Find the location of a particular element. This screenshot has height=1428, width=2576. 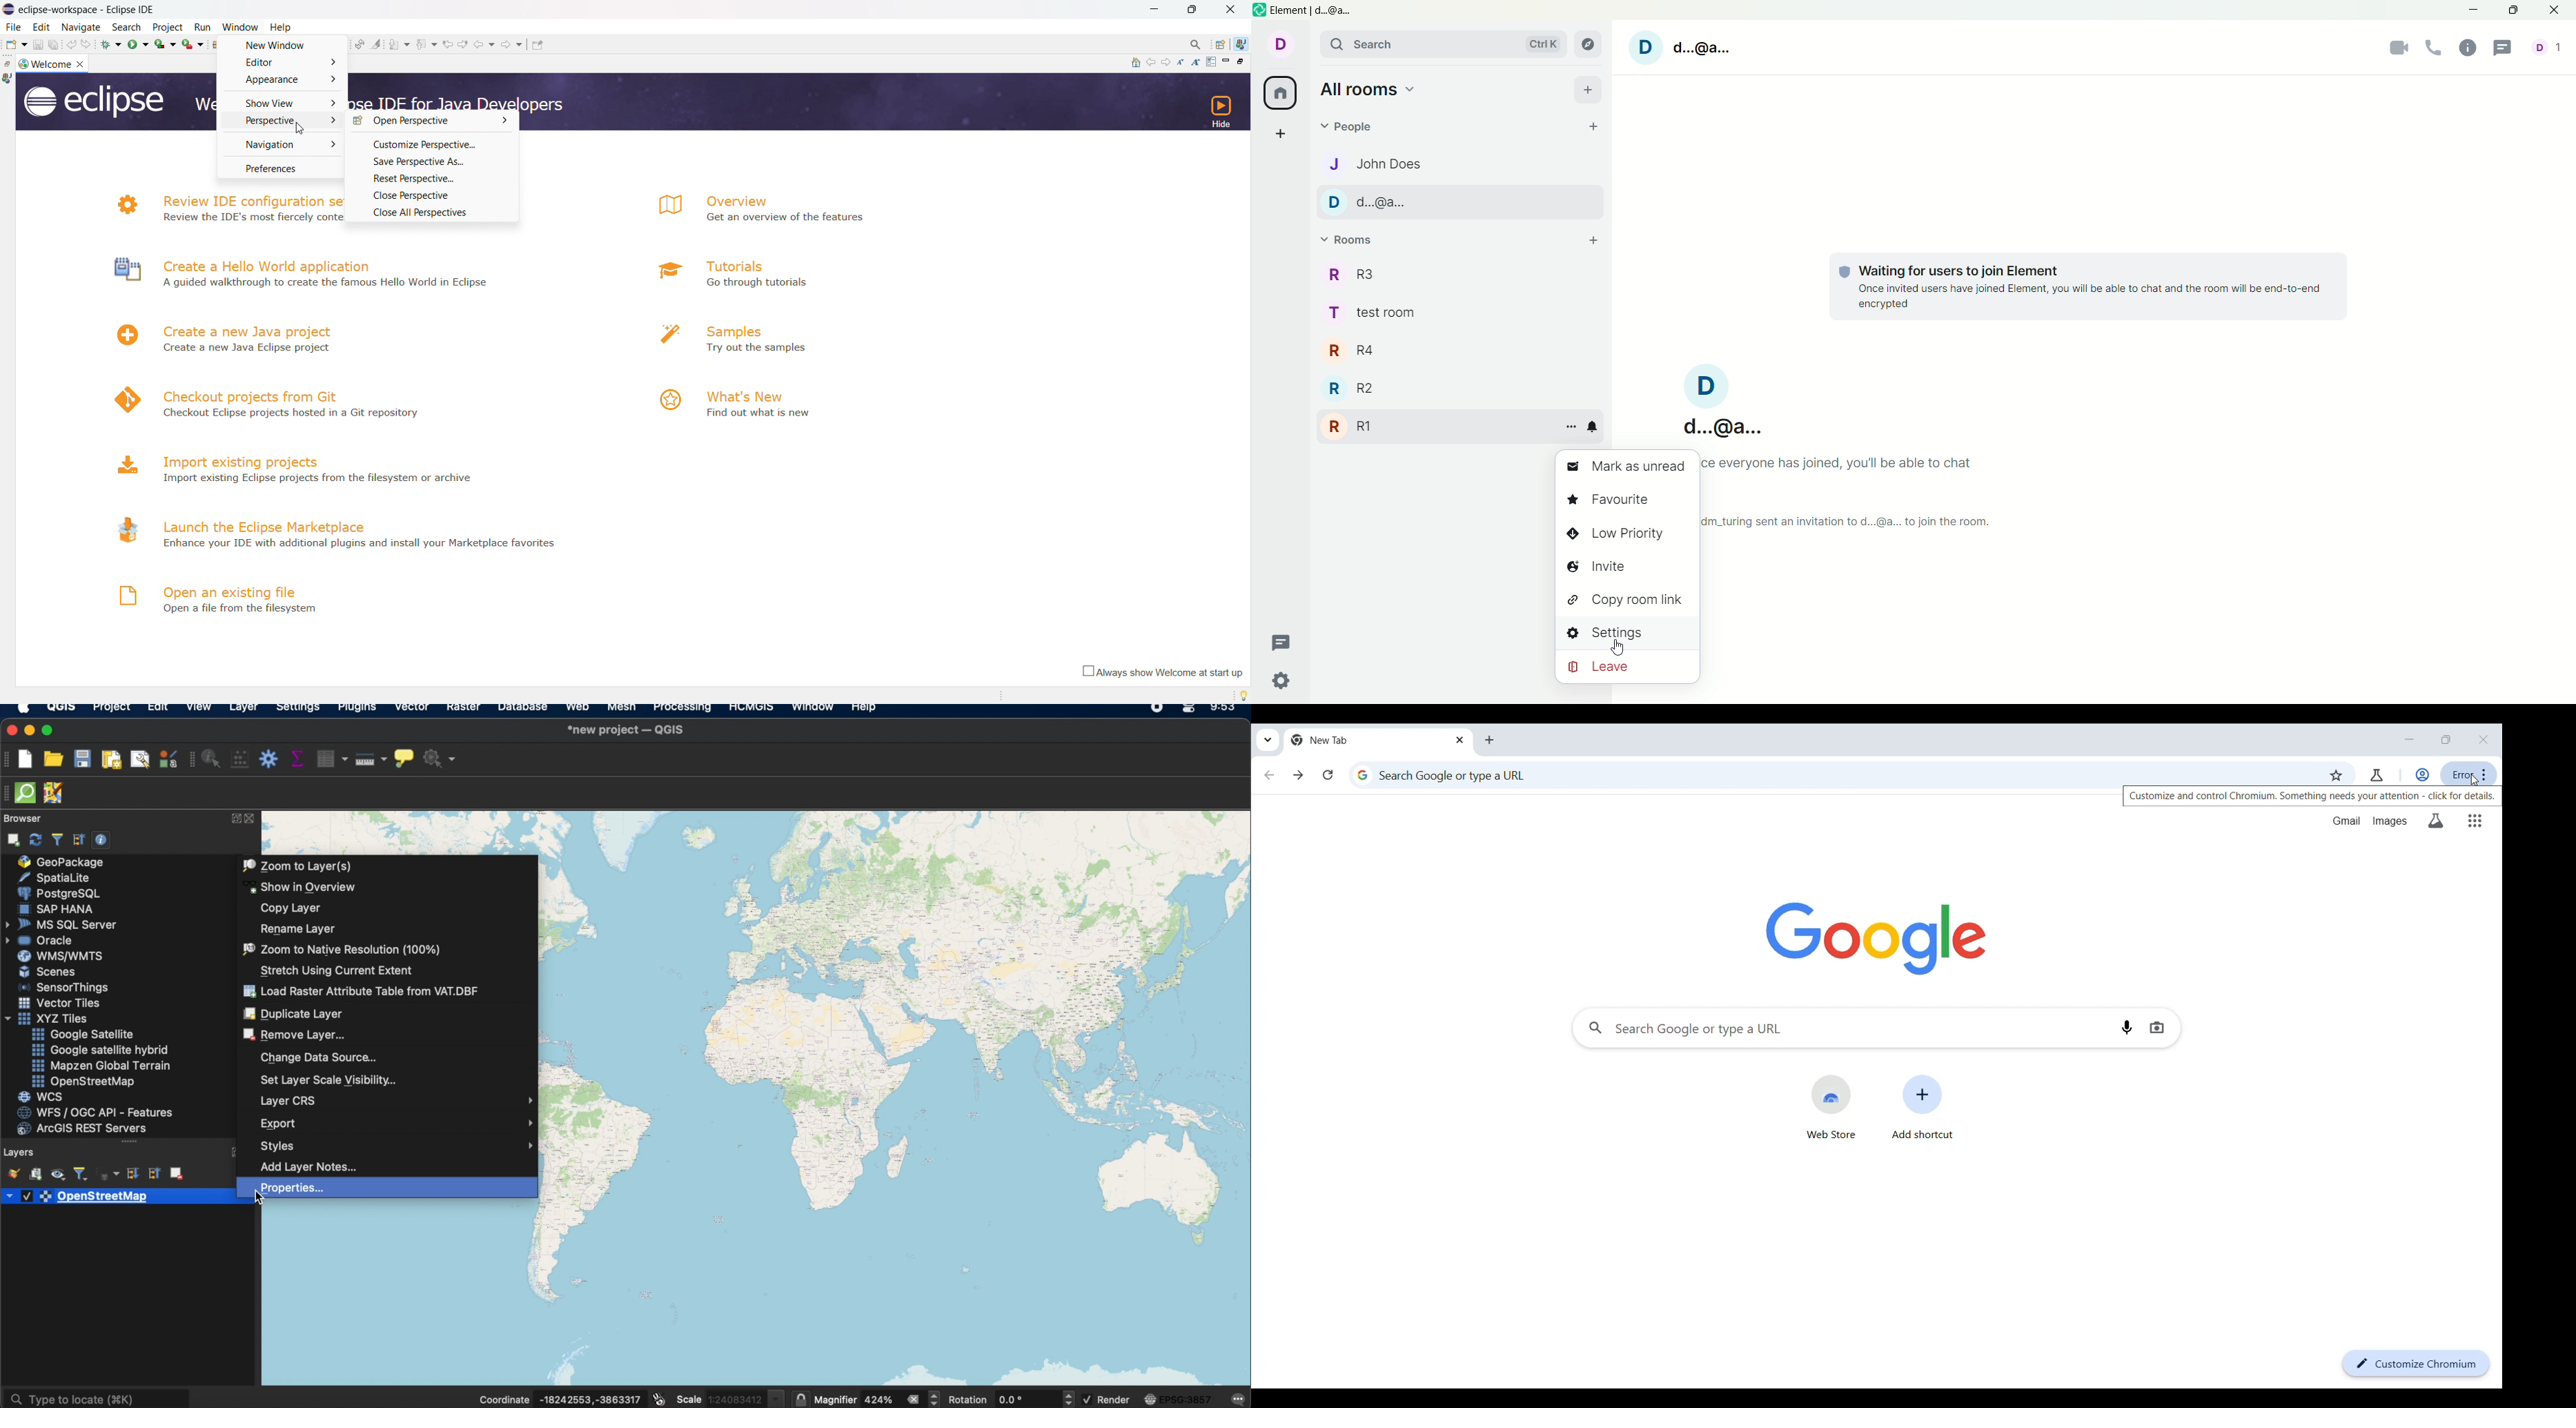

toolbox is located at coordinates (269, 761).